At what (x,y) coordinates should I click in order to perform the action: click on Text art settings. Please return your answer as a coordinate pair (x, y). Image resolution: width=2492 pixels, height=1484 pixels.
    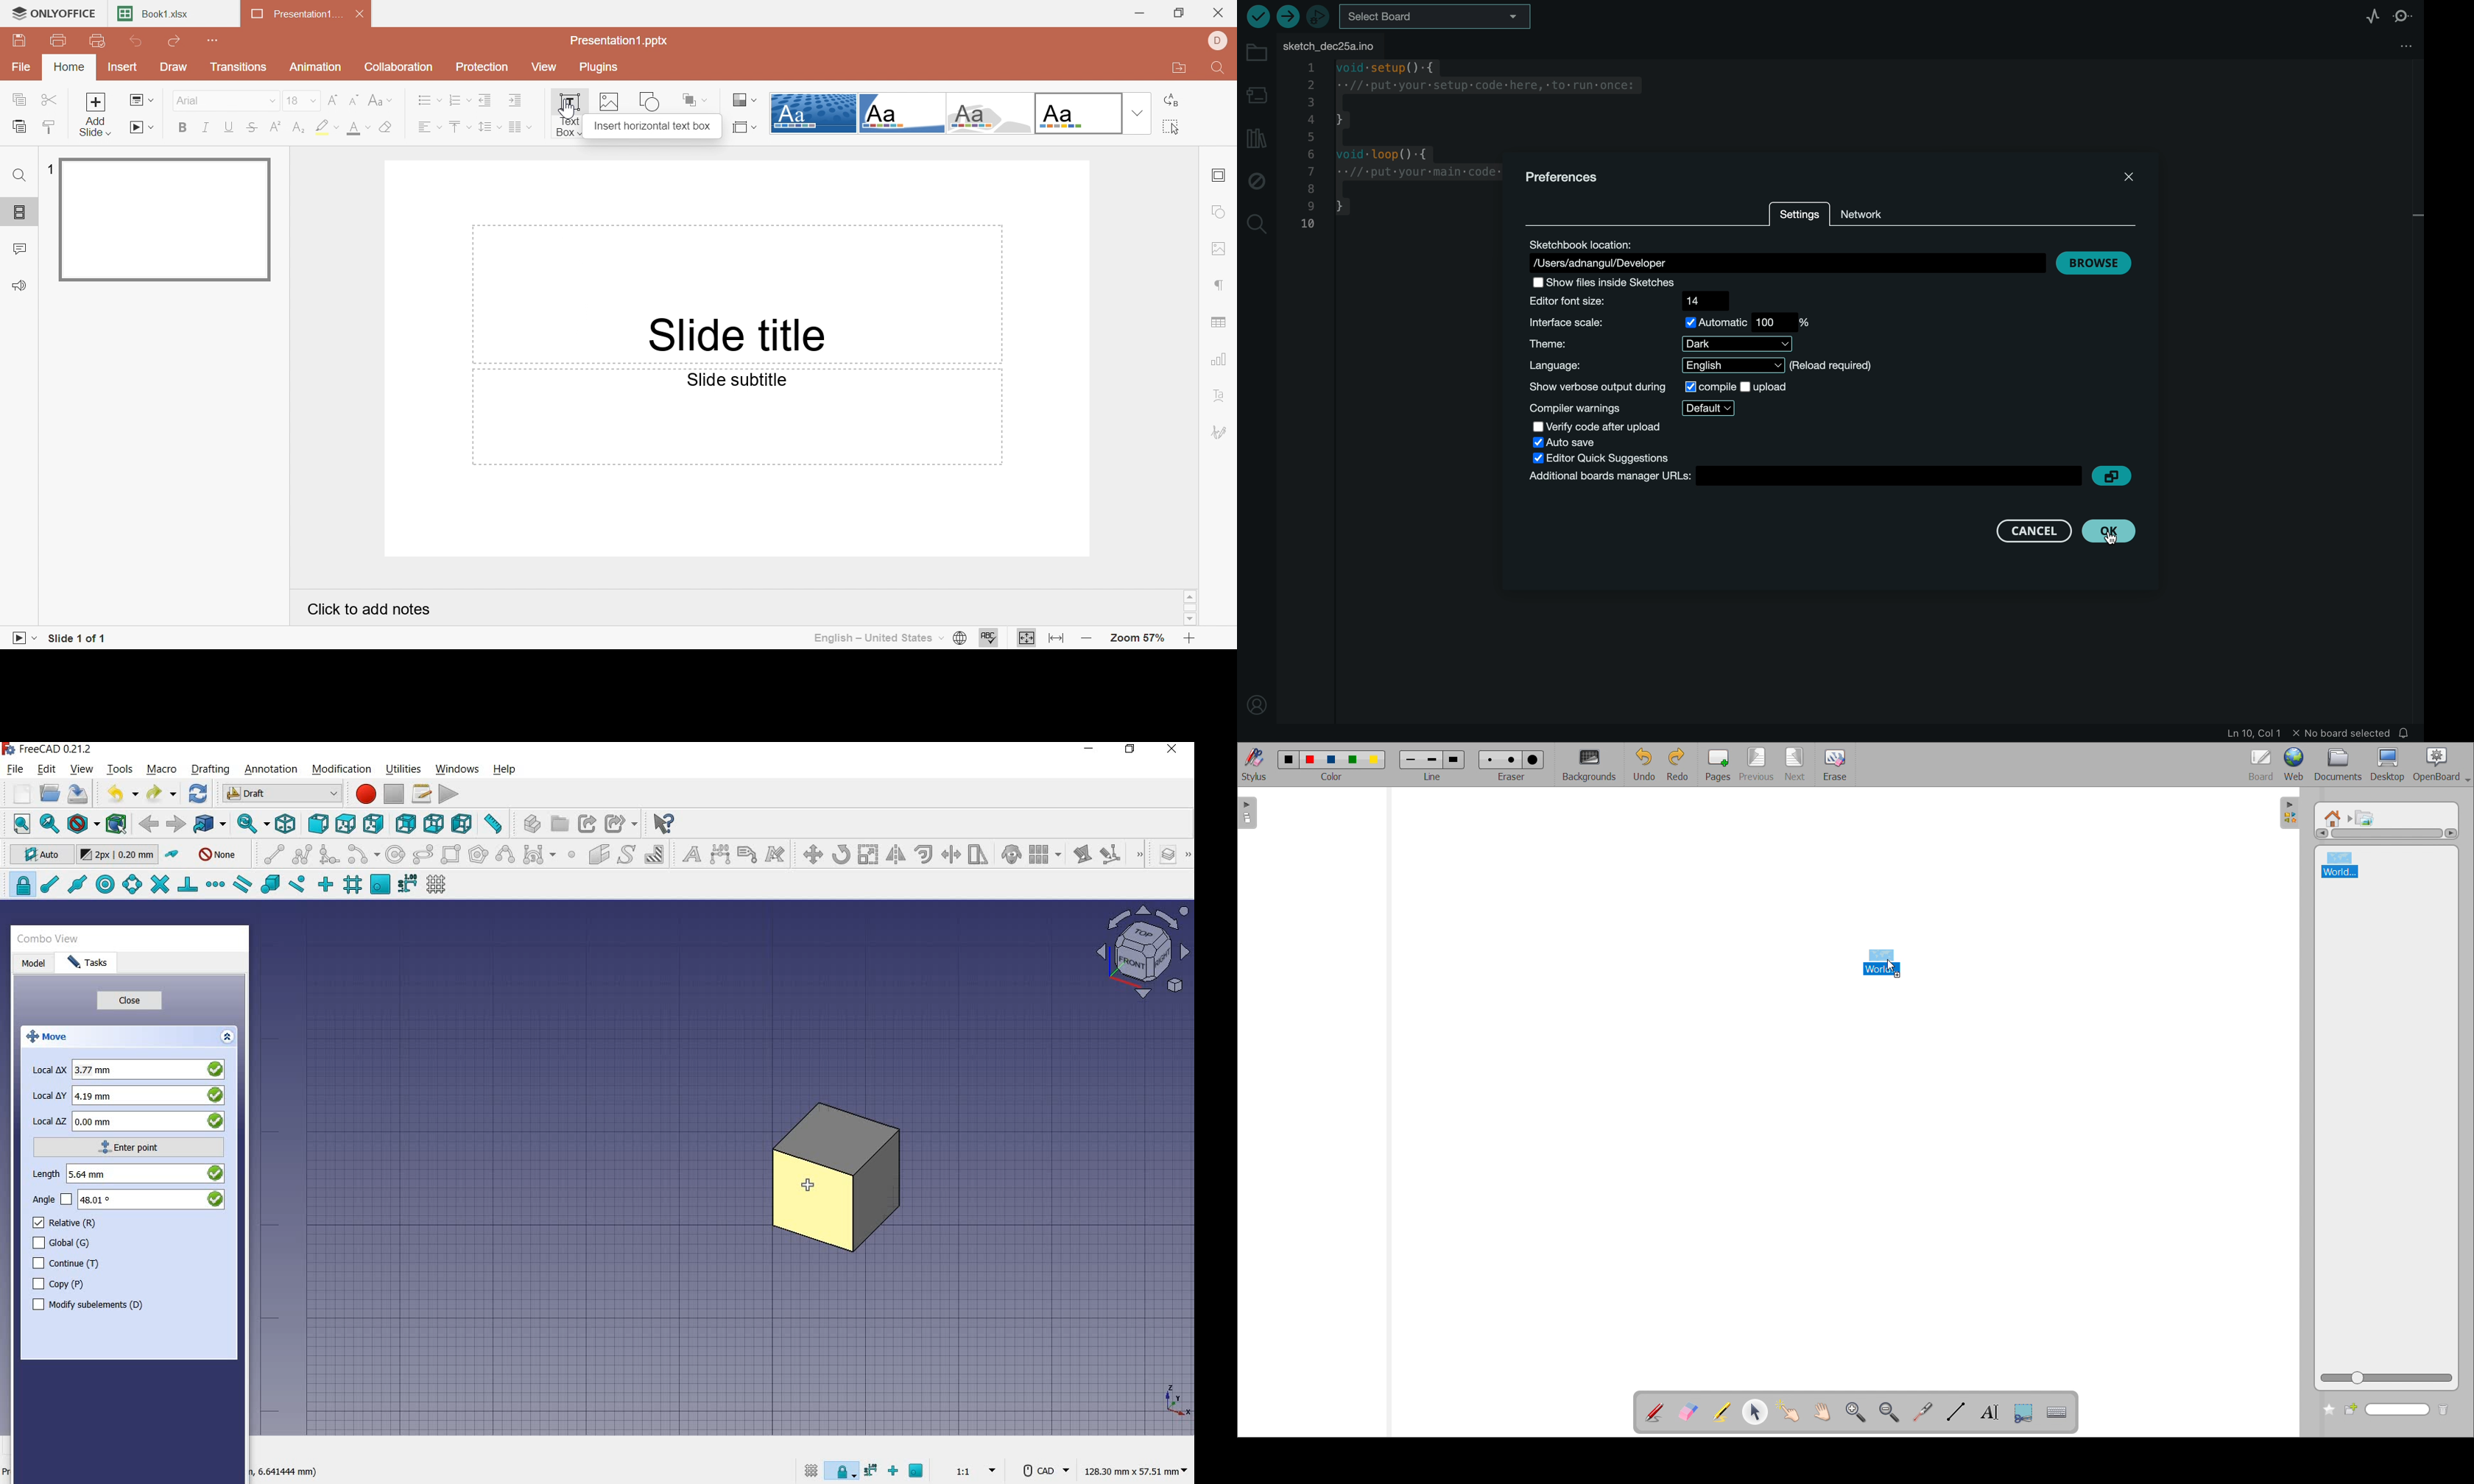
    Looking at the image, I should click on (1221, 397).